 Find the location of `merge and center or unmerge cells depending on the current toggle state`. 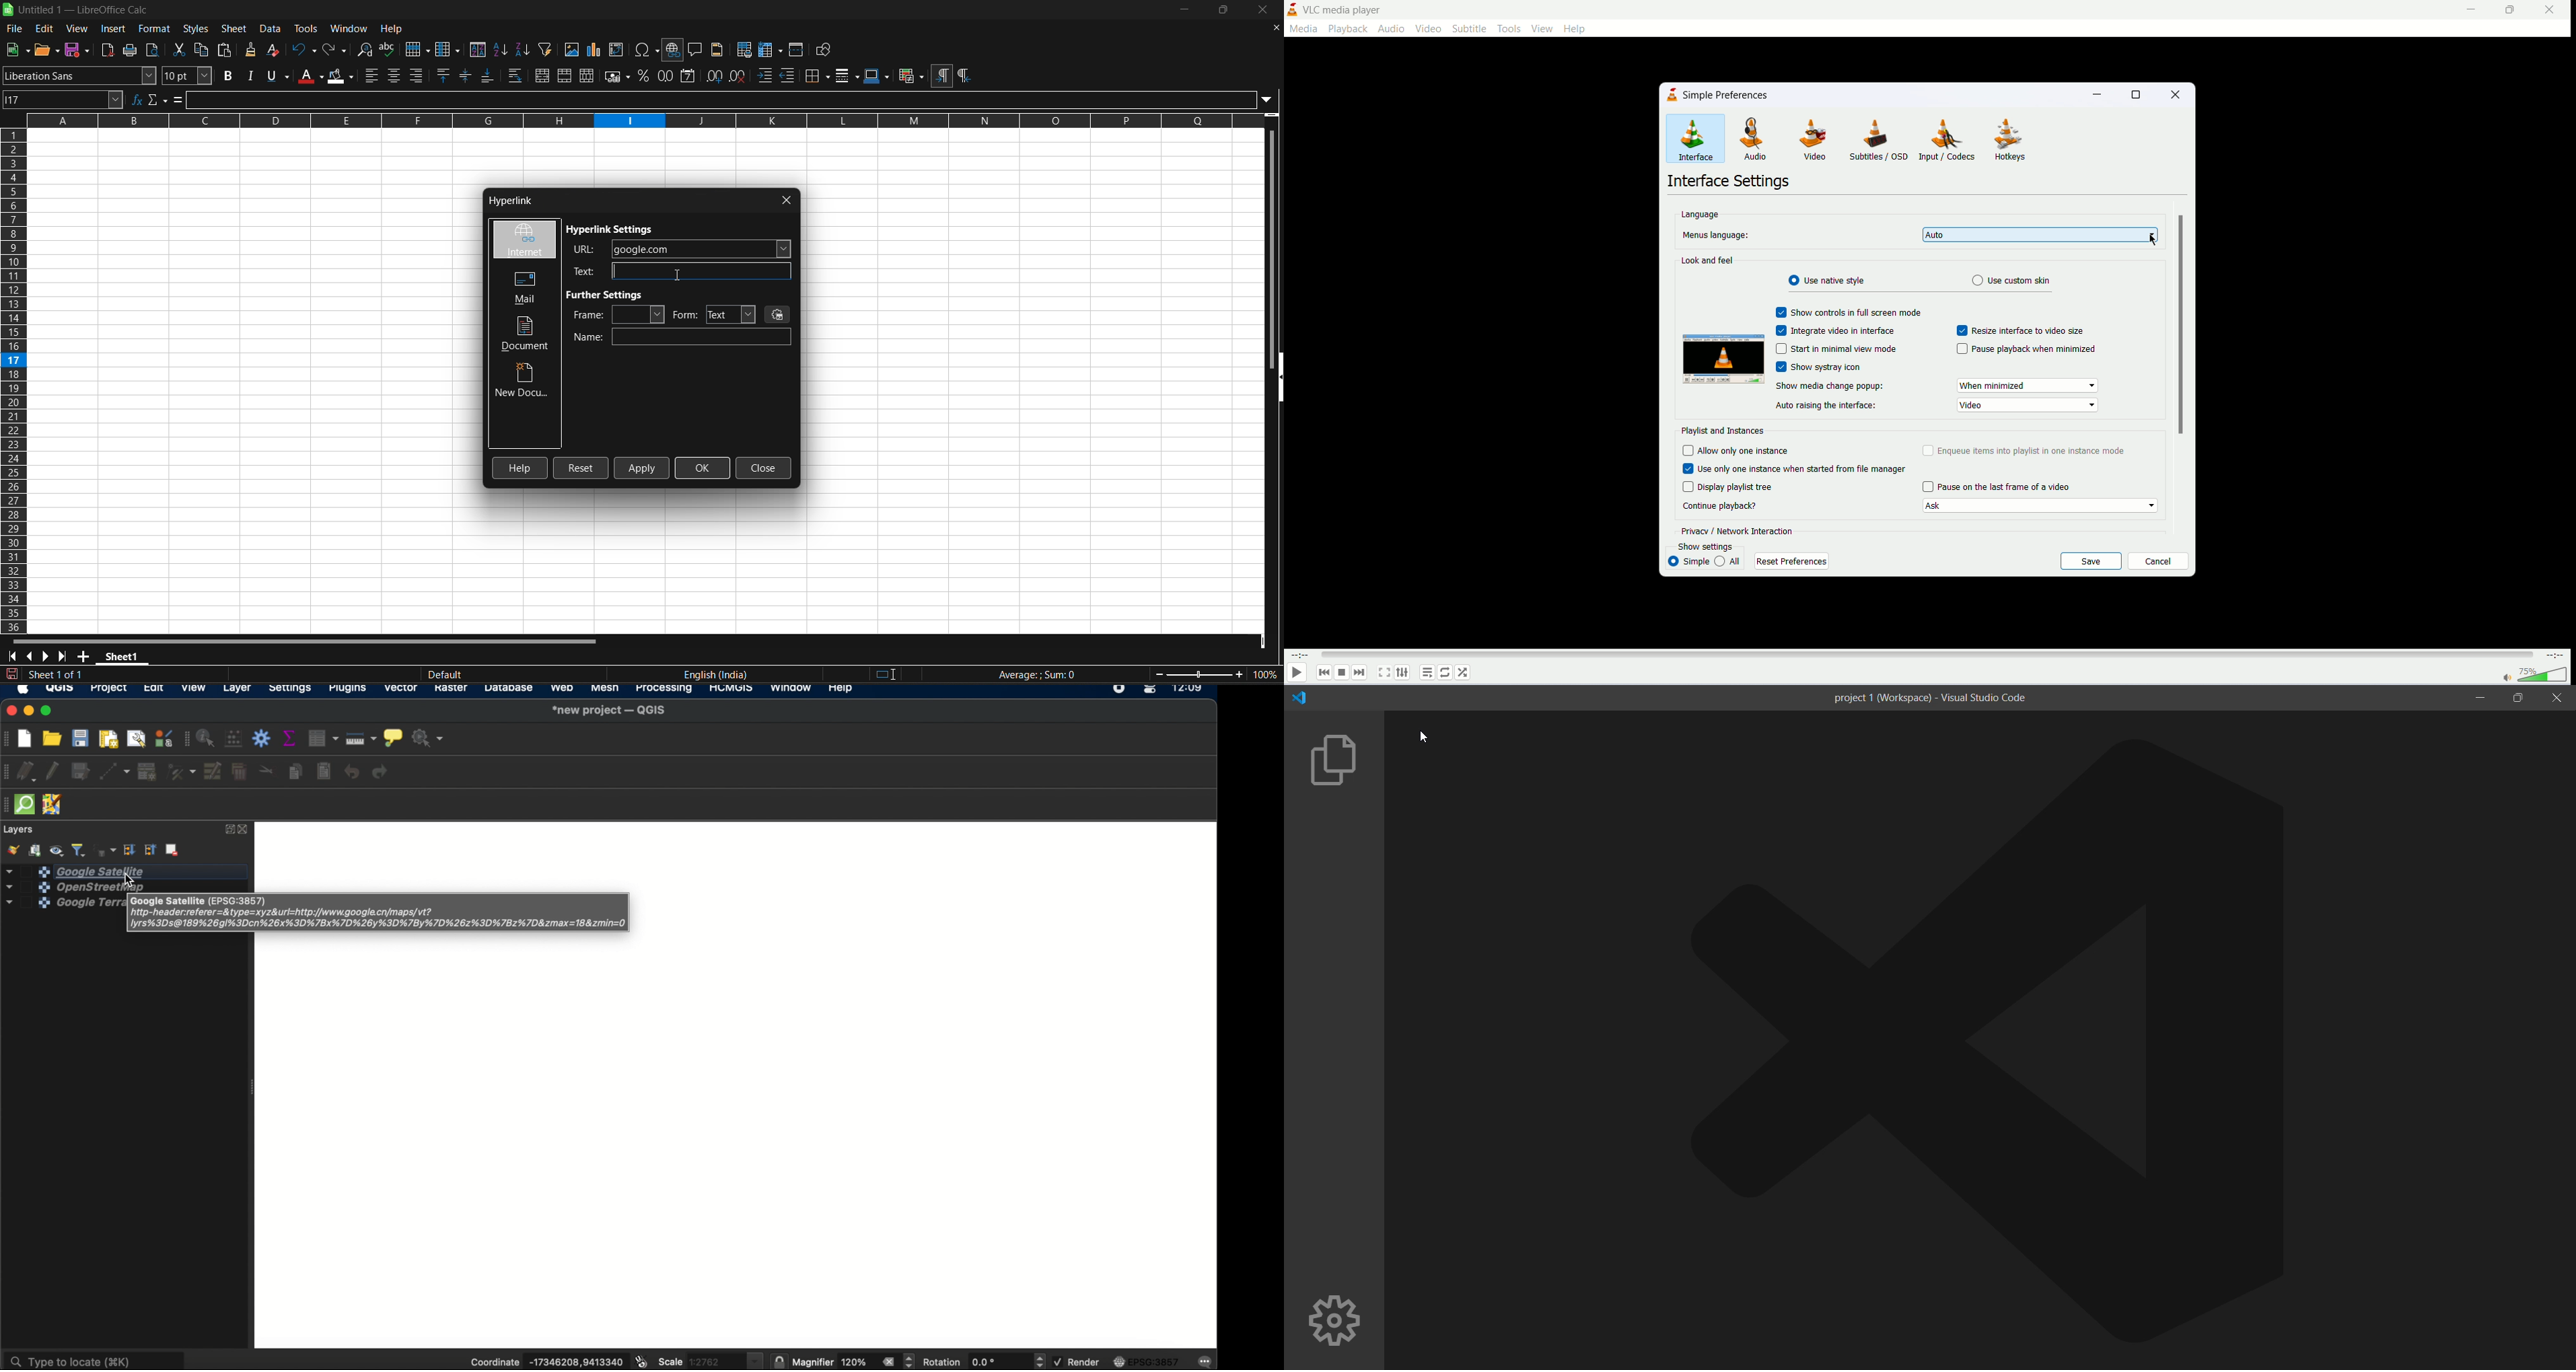

merge and center or unmerge cells depending on the current toggle state is located at coordinates (542, 75).